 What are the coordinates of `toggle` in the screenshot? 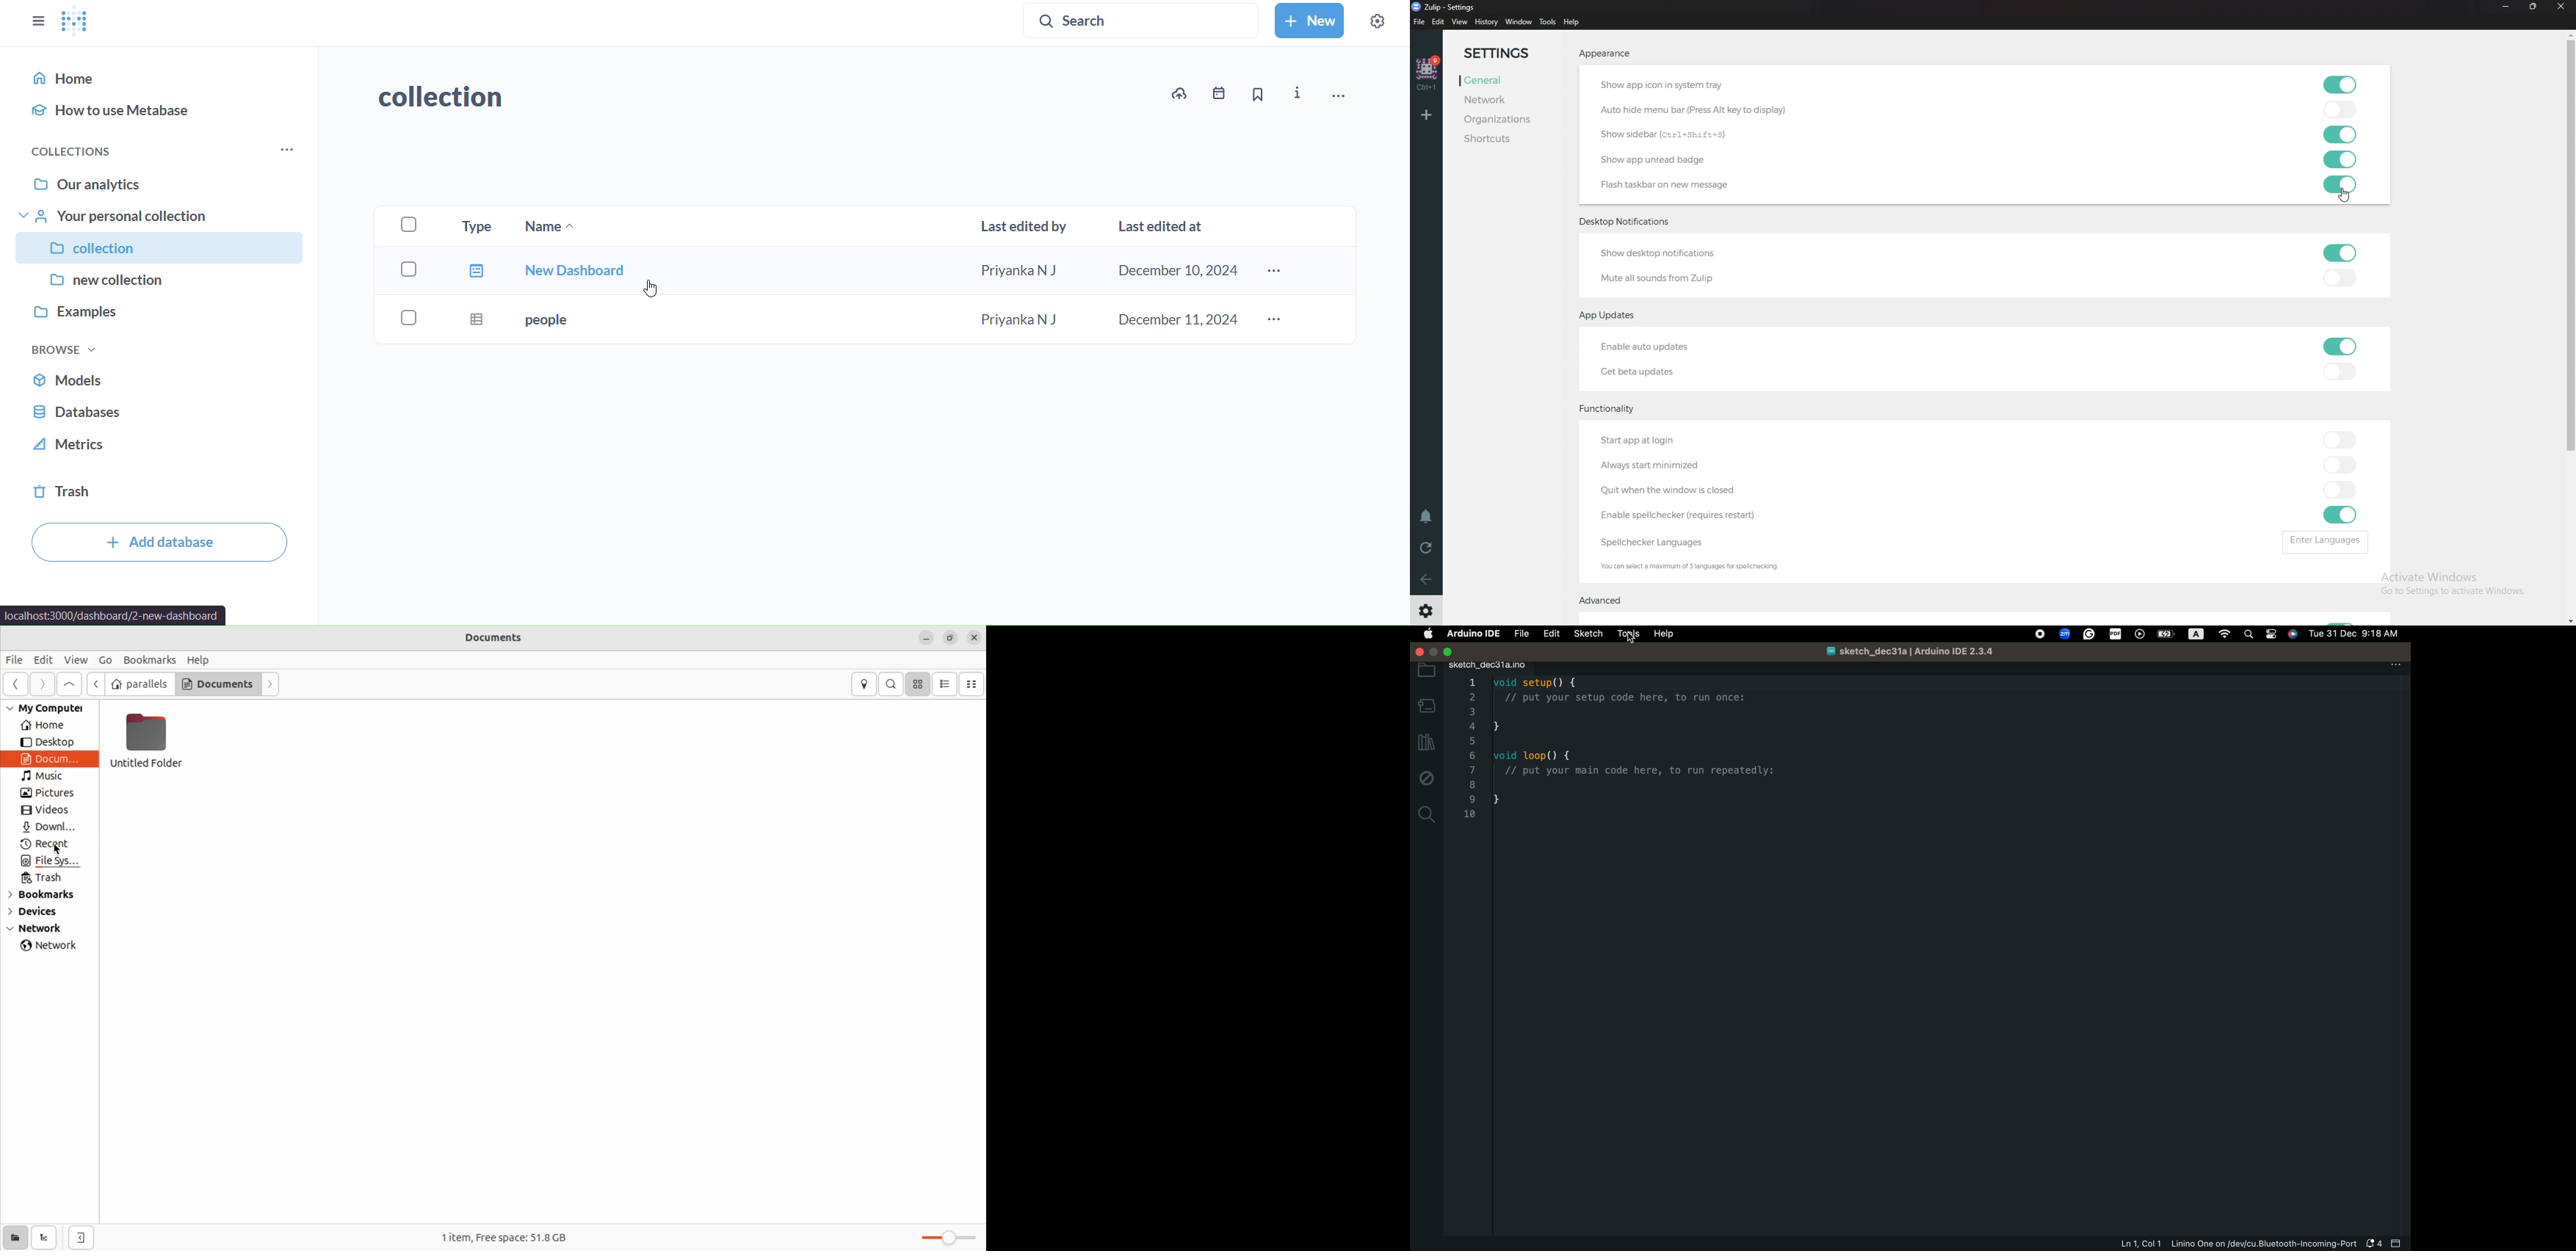 It's located at (2337, 346).